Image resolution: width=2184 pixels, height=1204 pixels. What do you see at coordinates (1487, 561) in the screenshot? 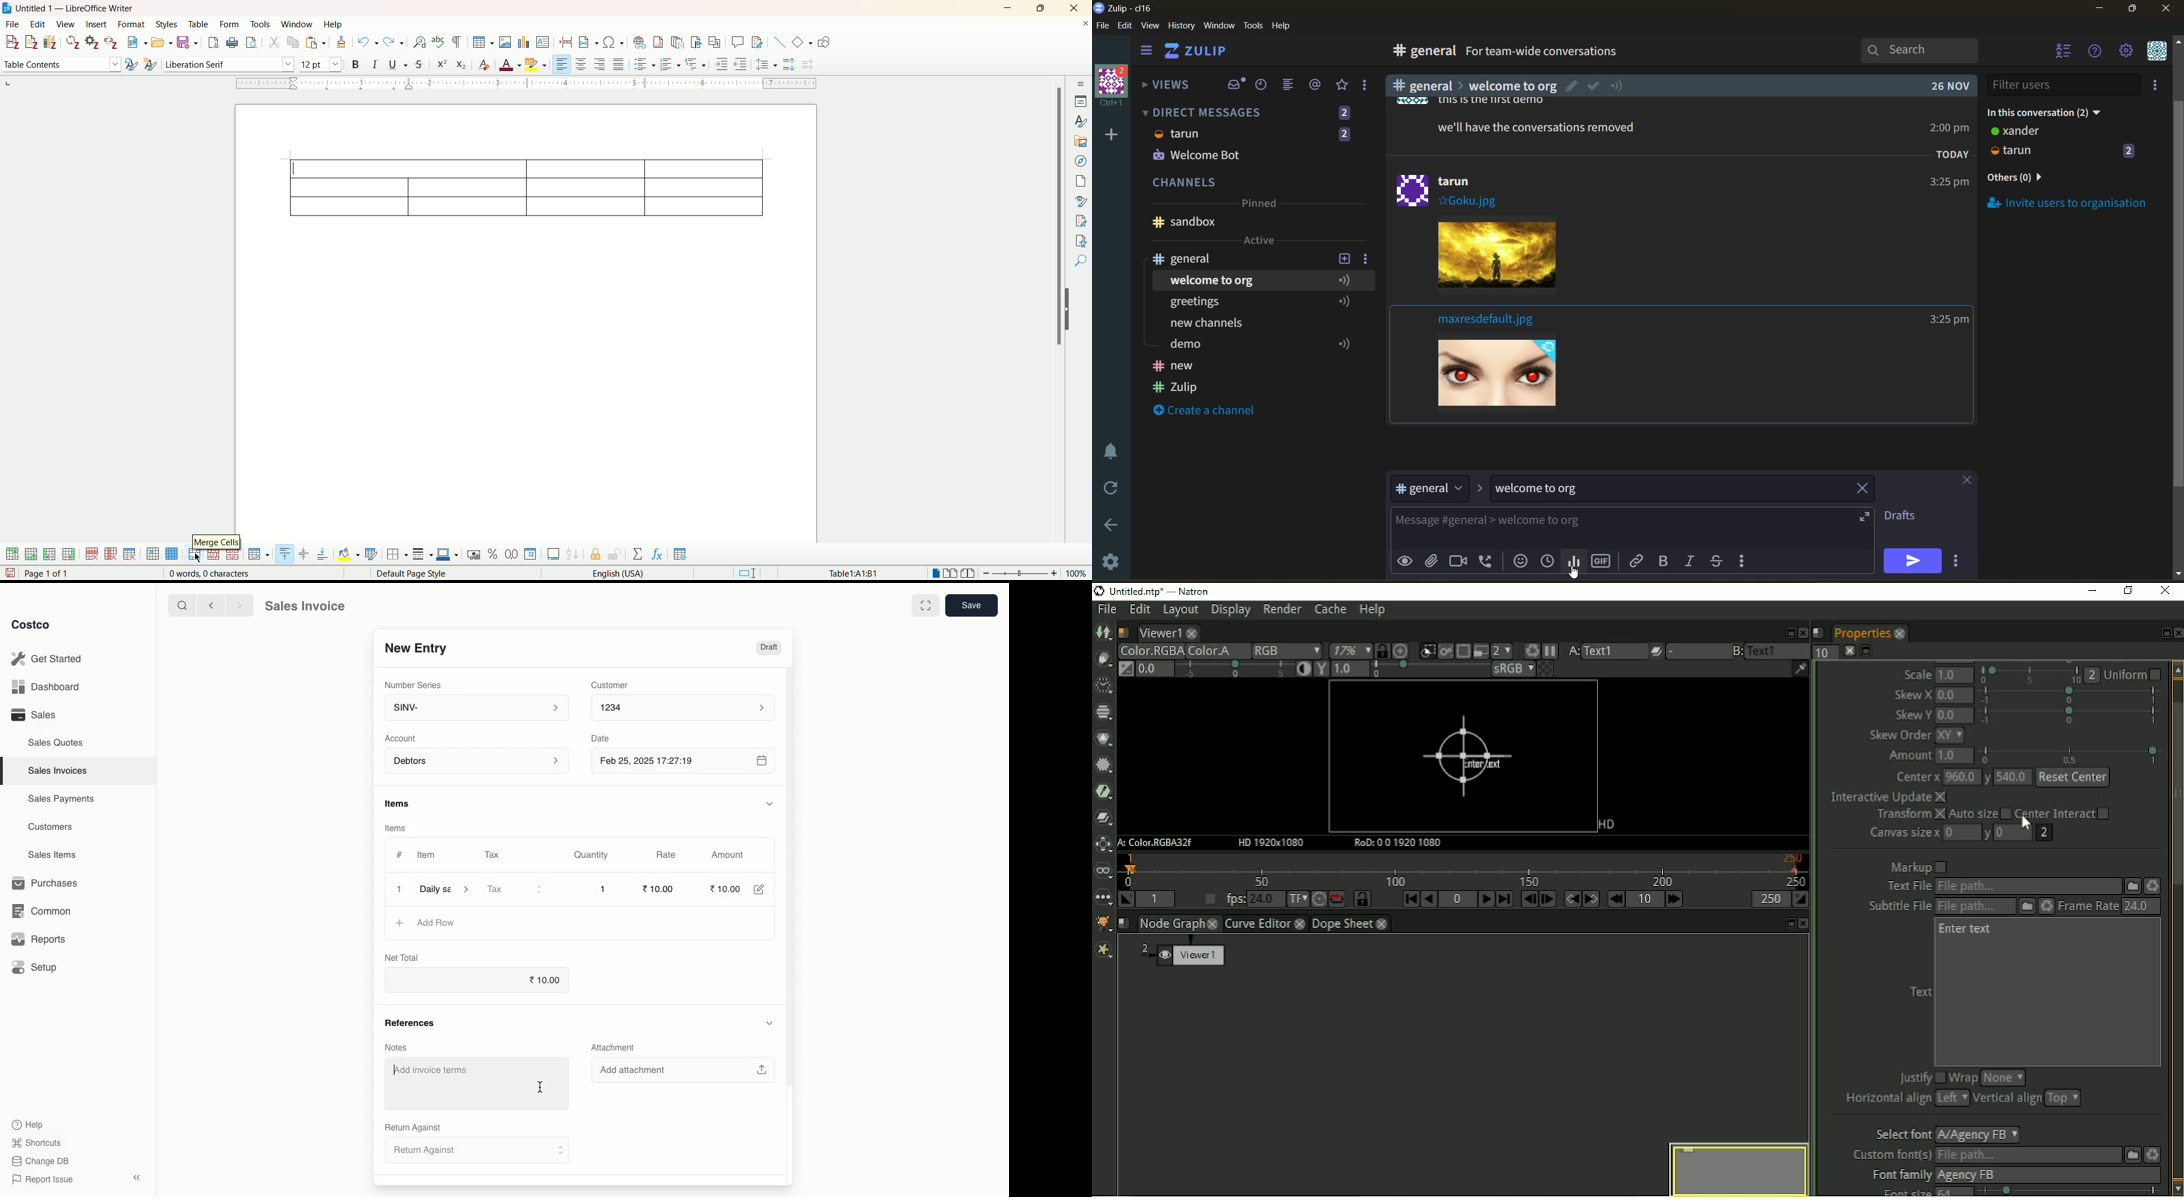
I see `add voice call` at bounding box center [1487, 561].